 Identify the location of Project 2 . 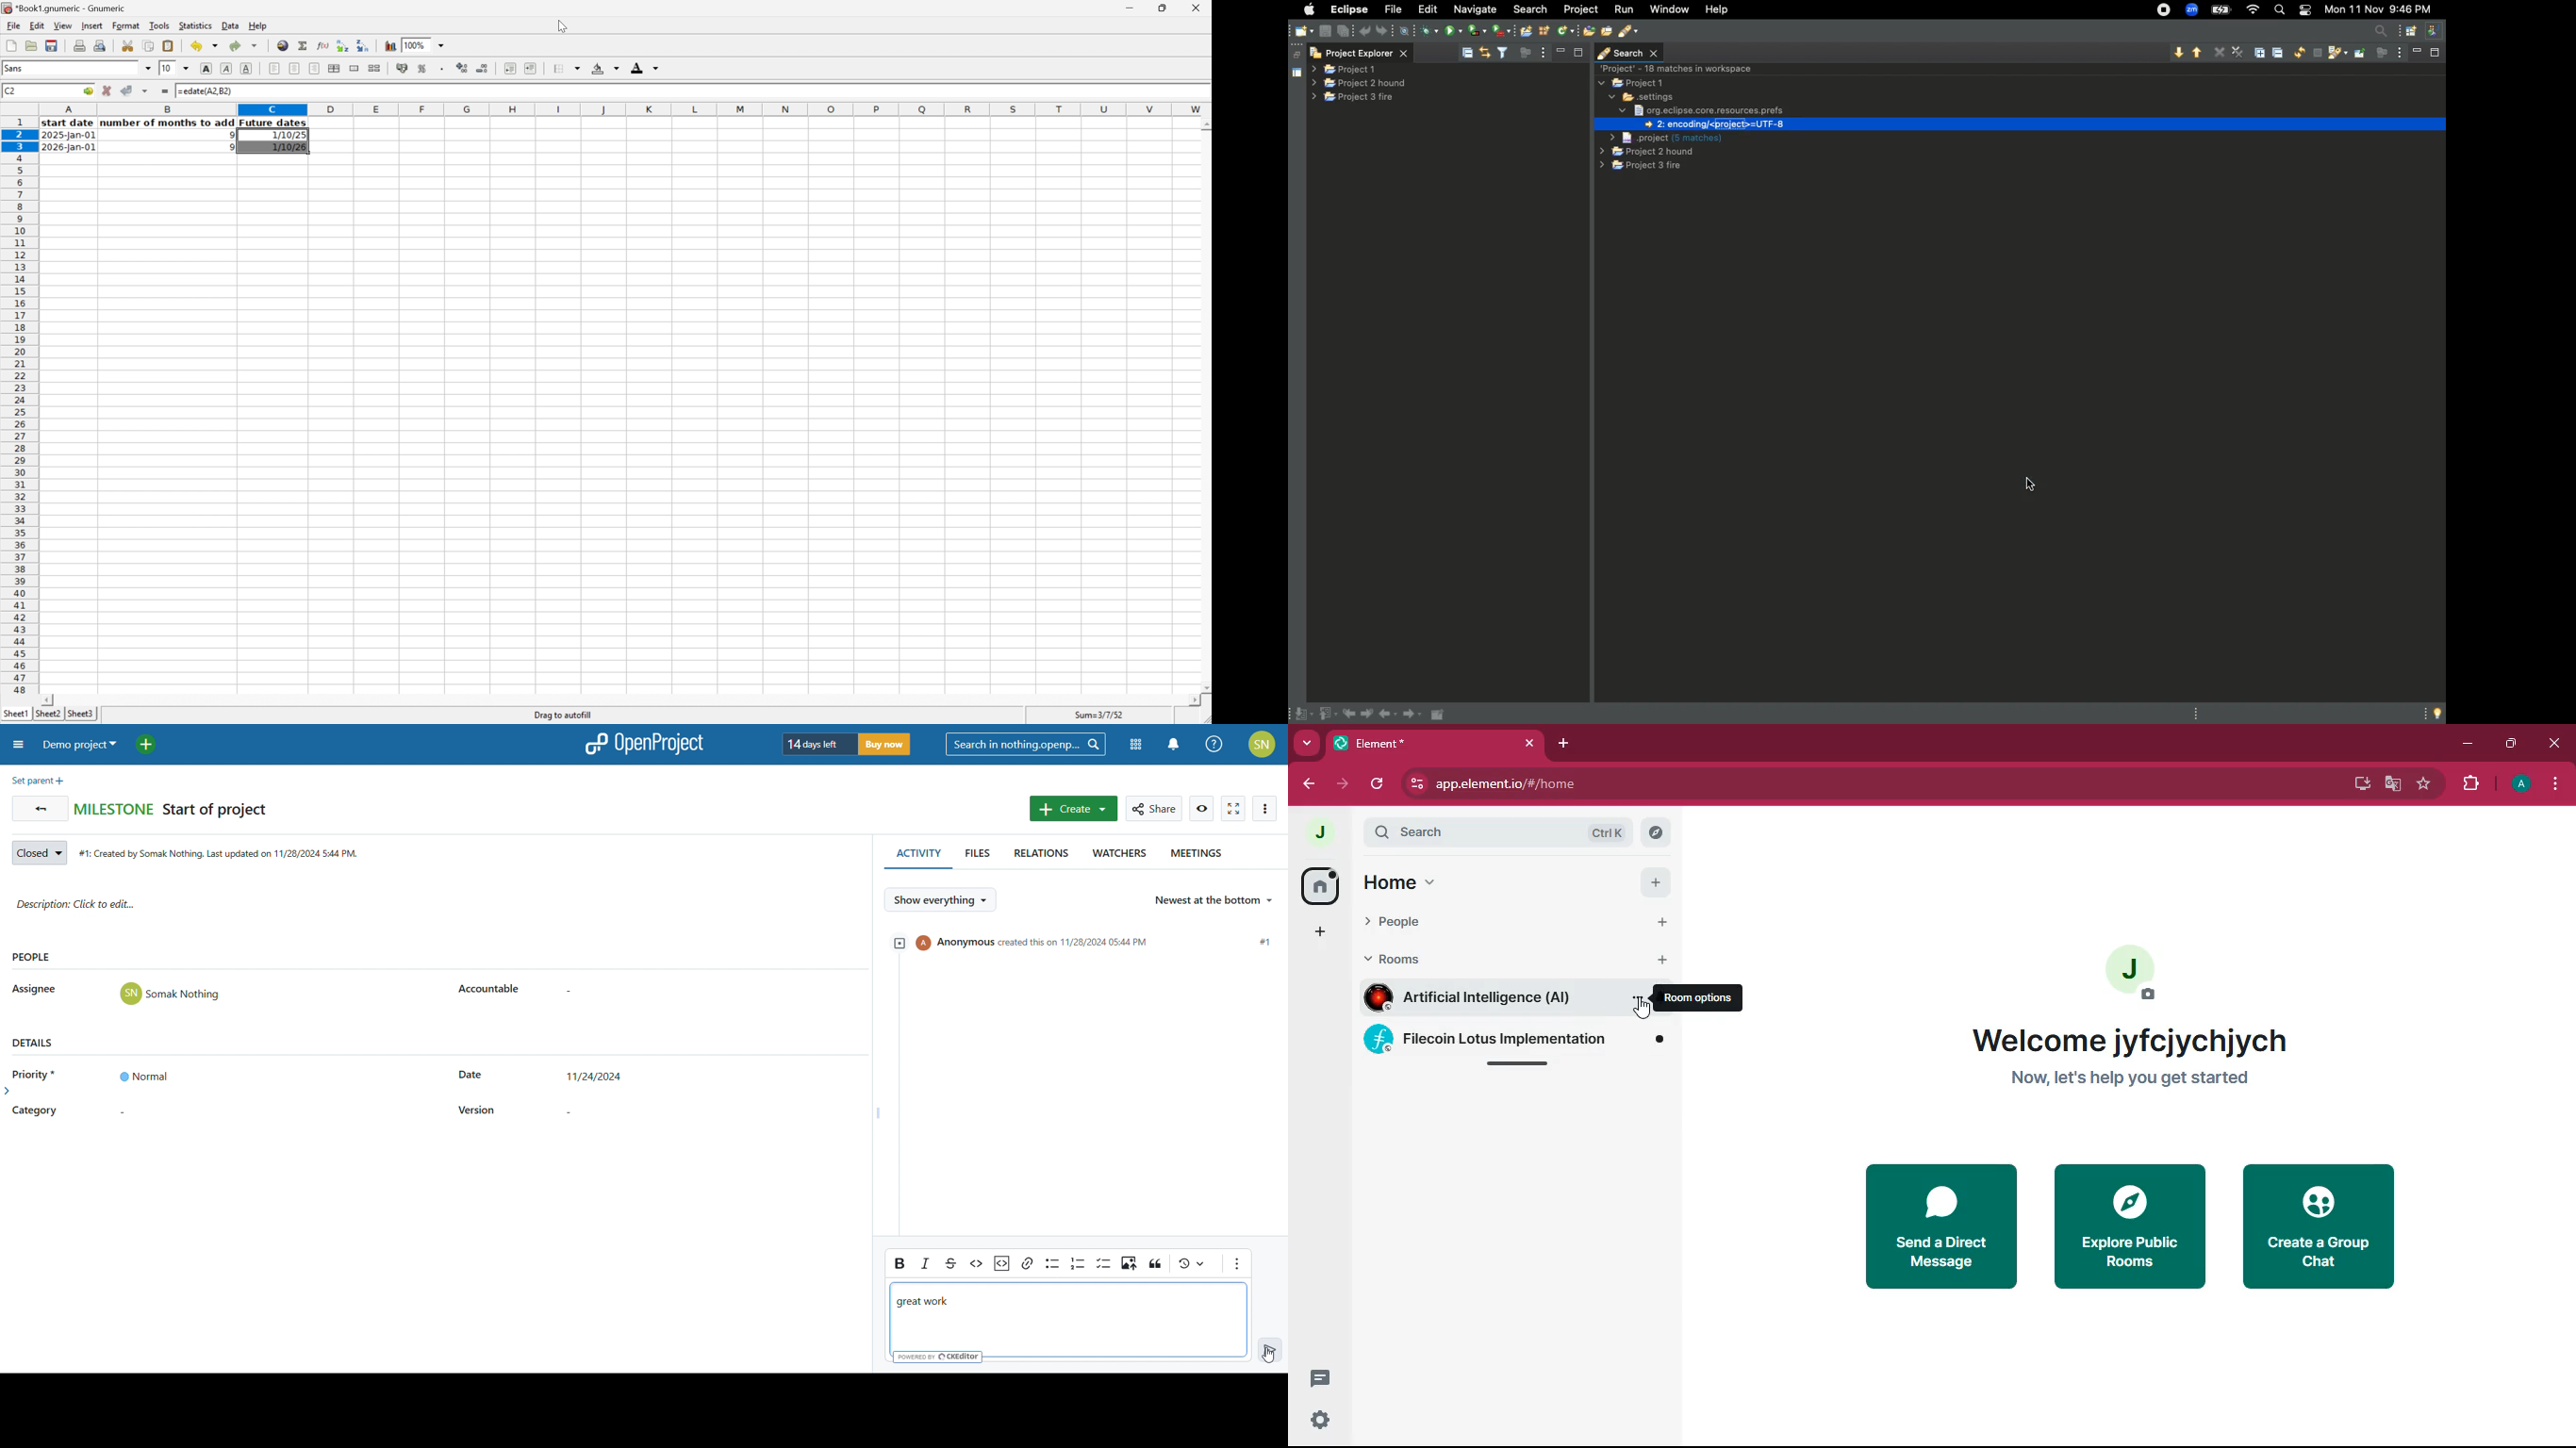
(1648, 153).